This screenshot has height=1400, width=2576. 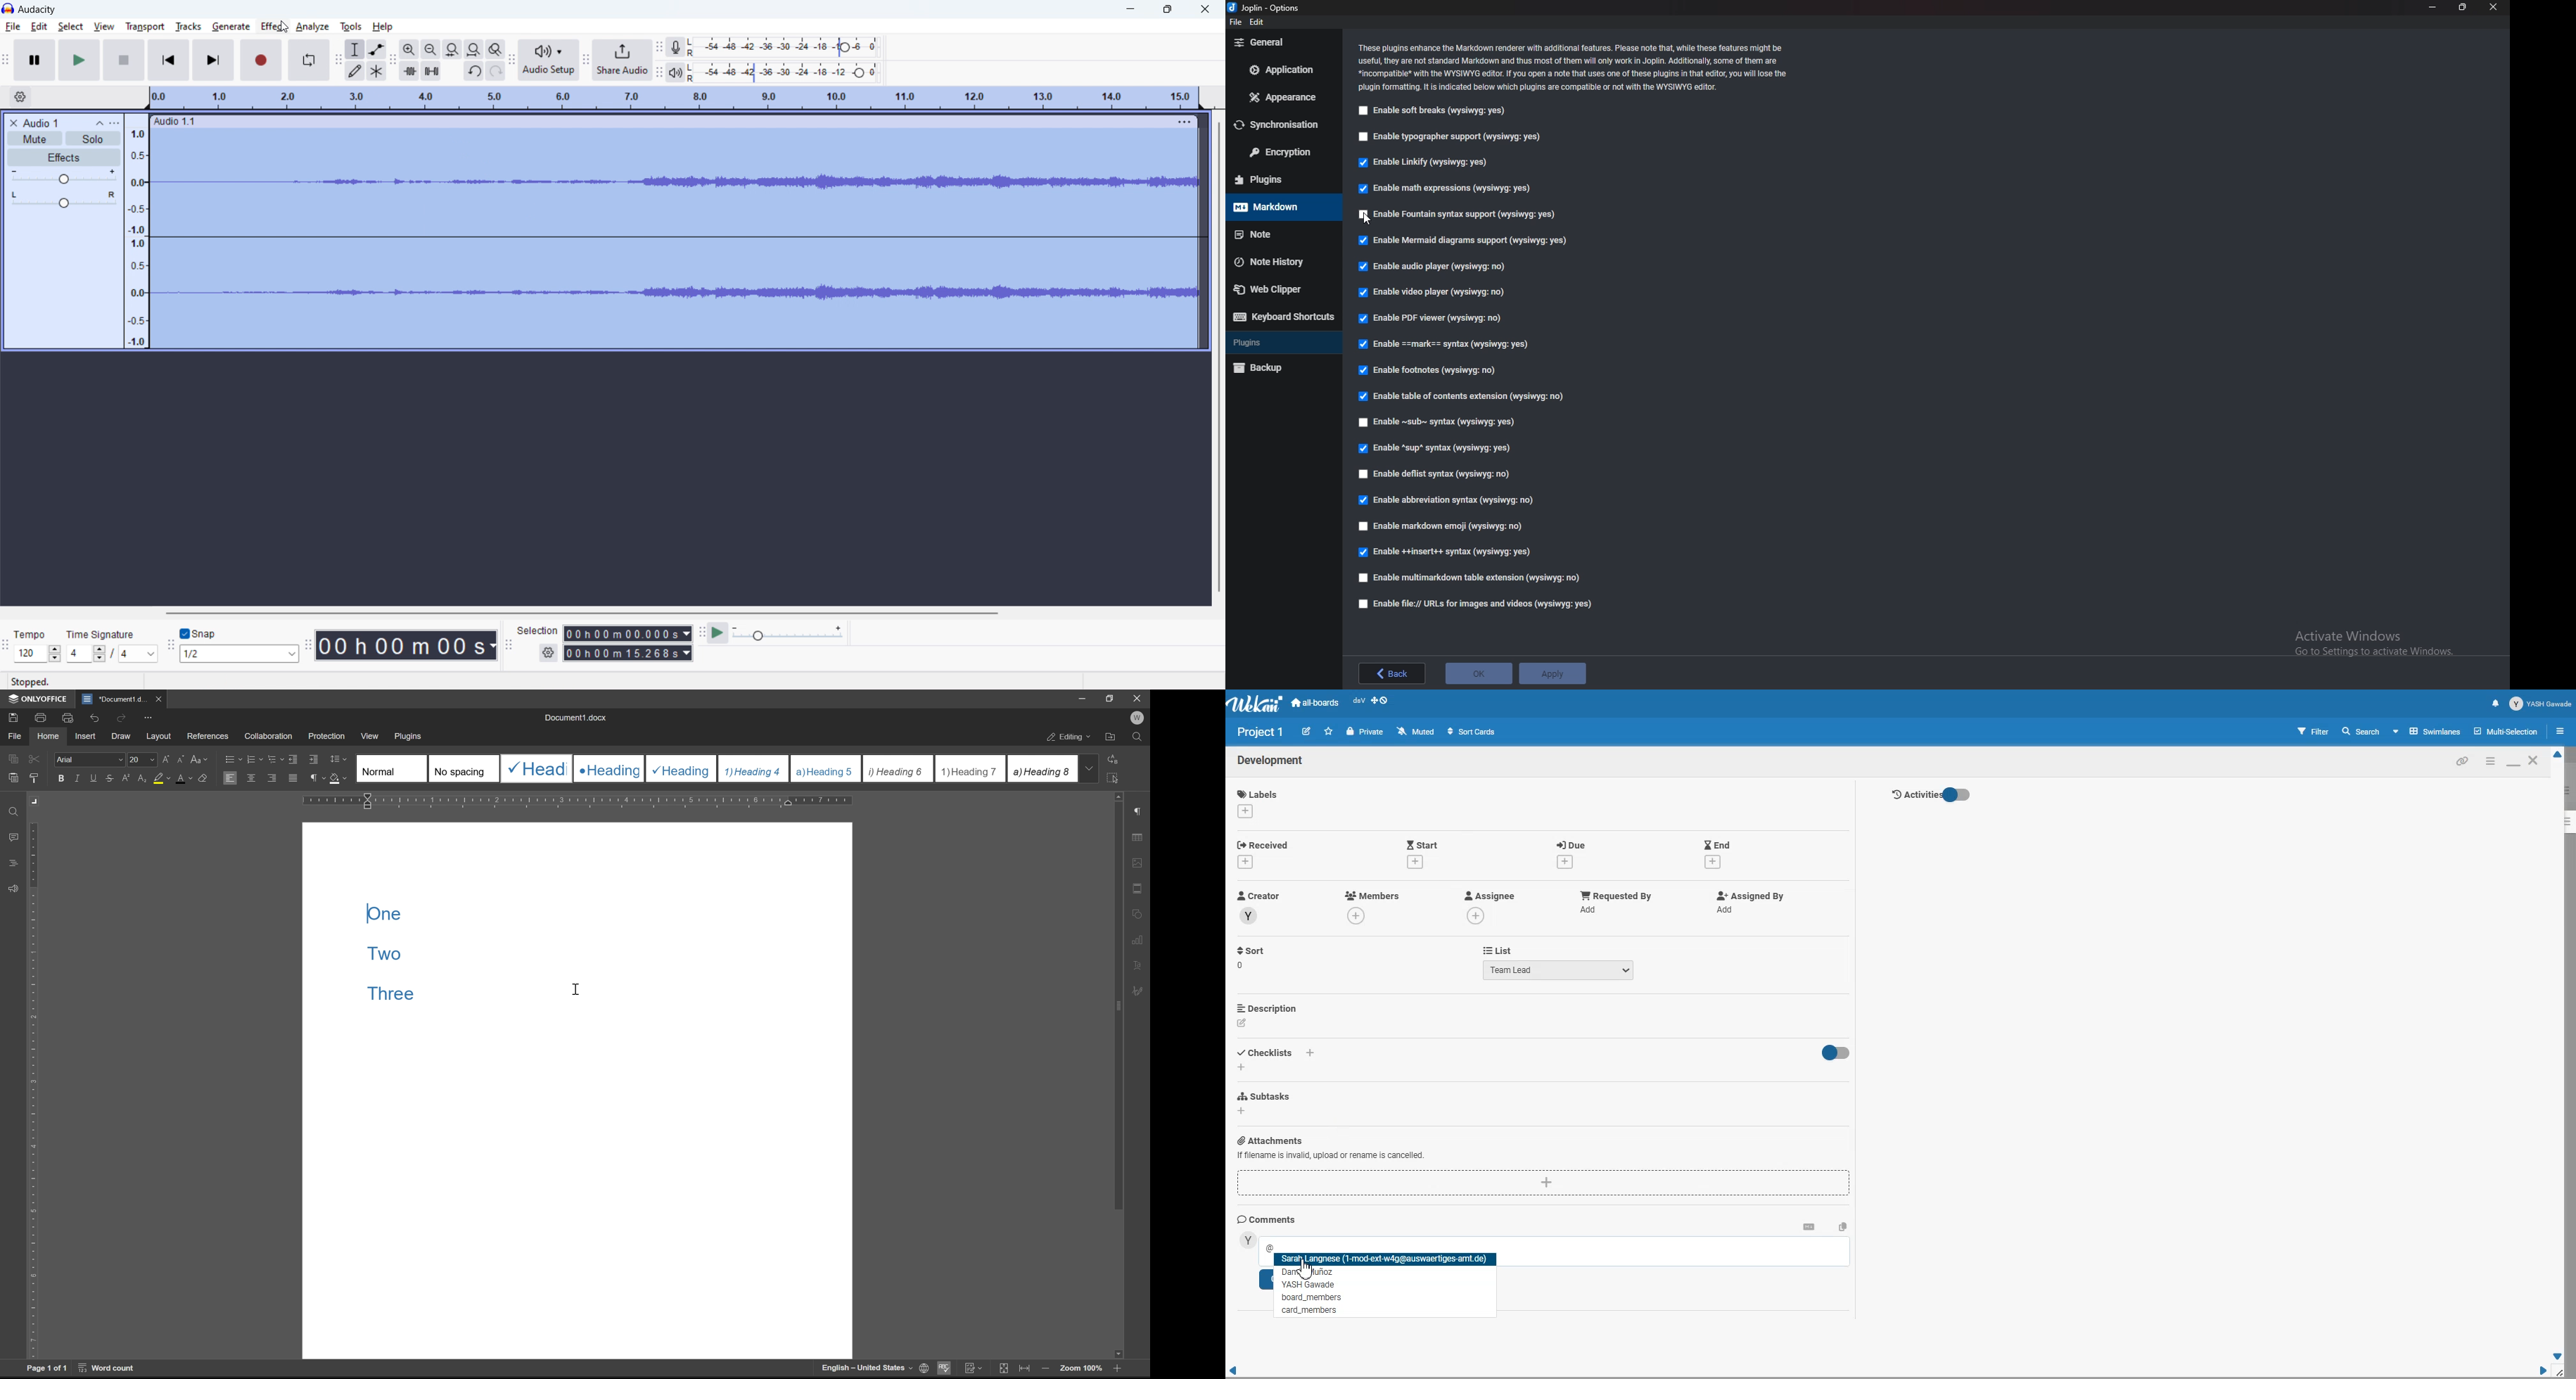 I want to click on web clipper, so click(x=1284, y=289).